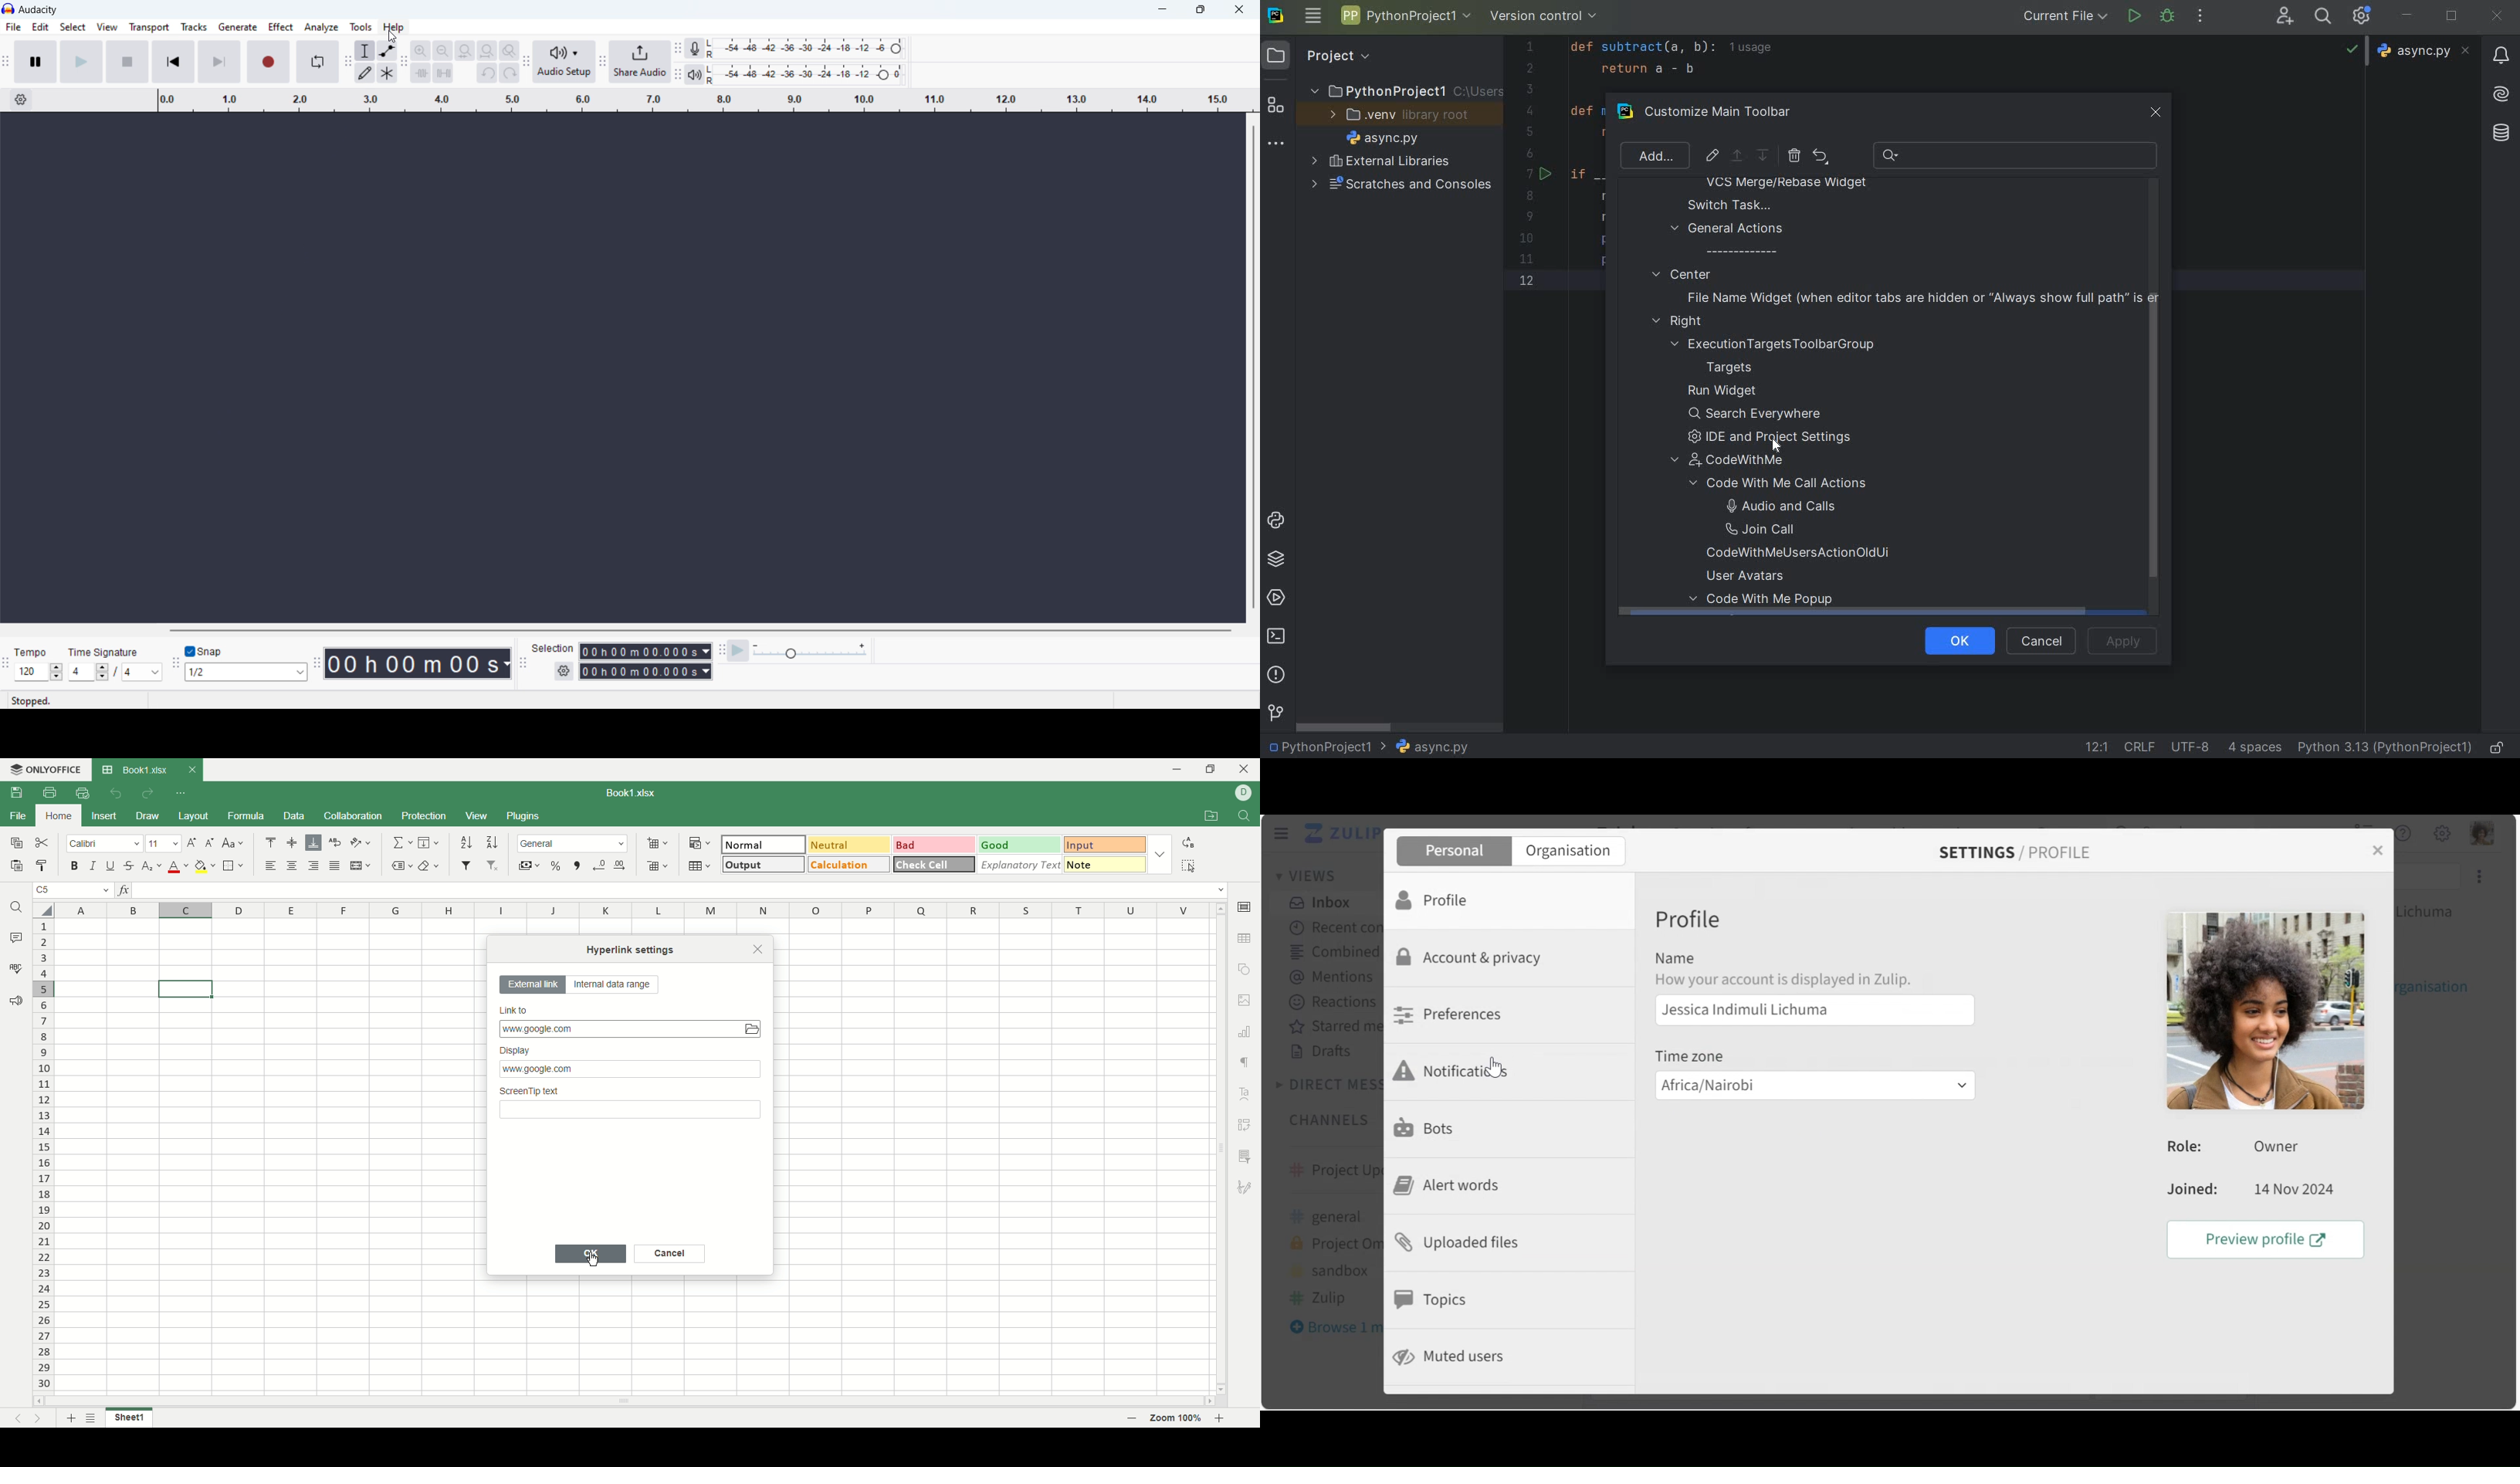  I want to click on FIND, so click(1242, 817).